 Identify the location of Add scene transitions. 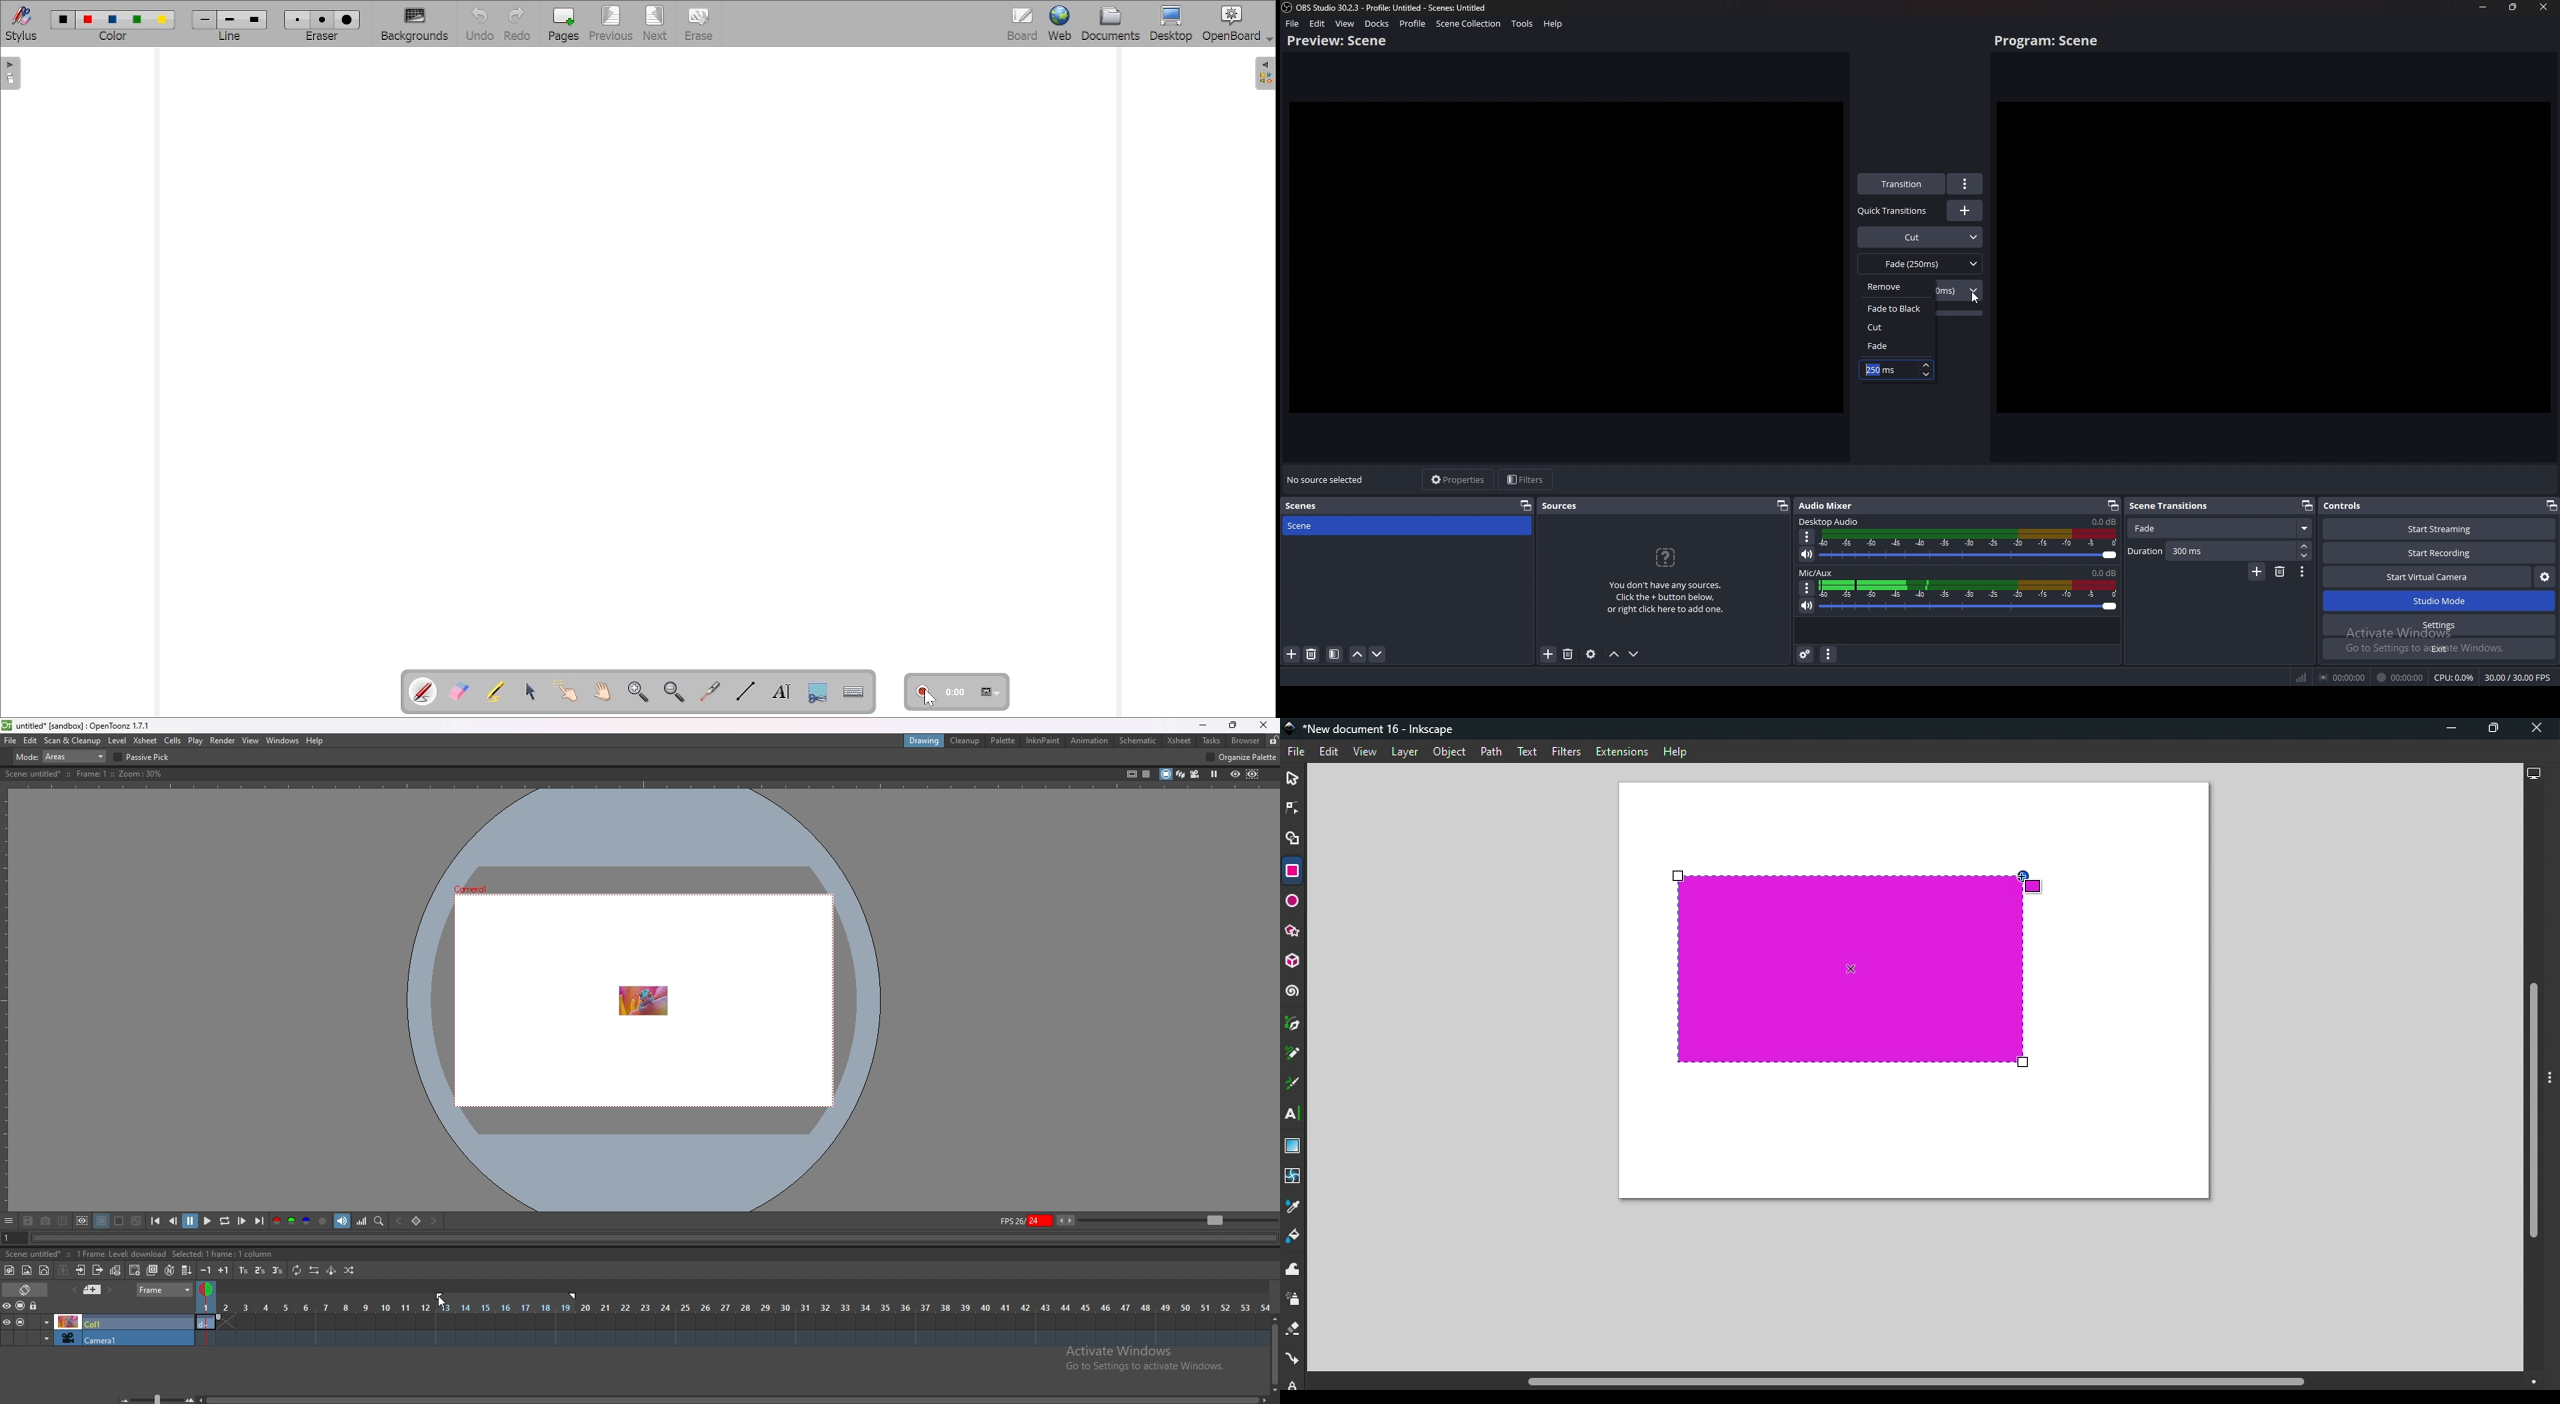
(2256, 573).